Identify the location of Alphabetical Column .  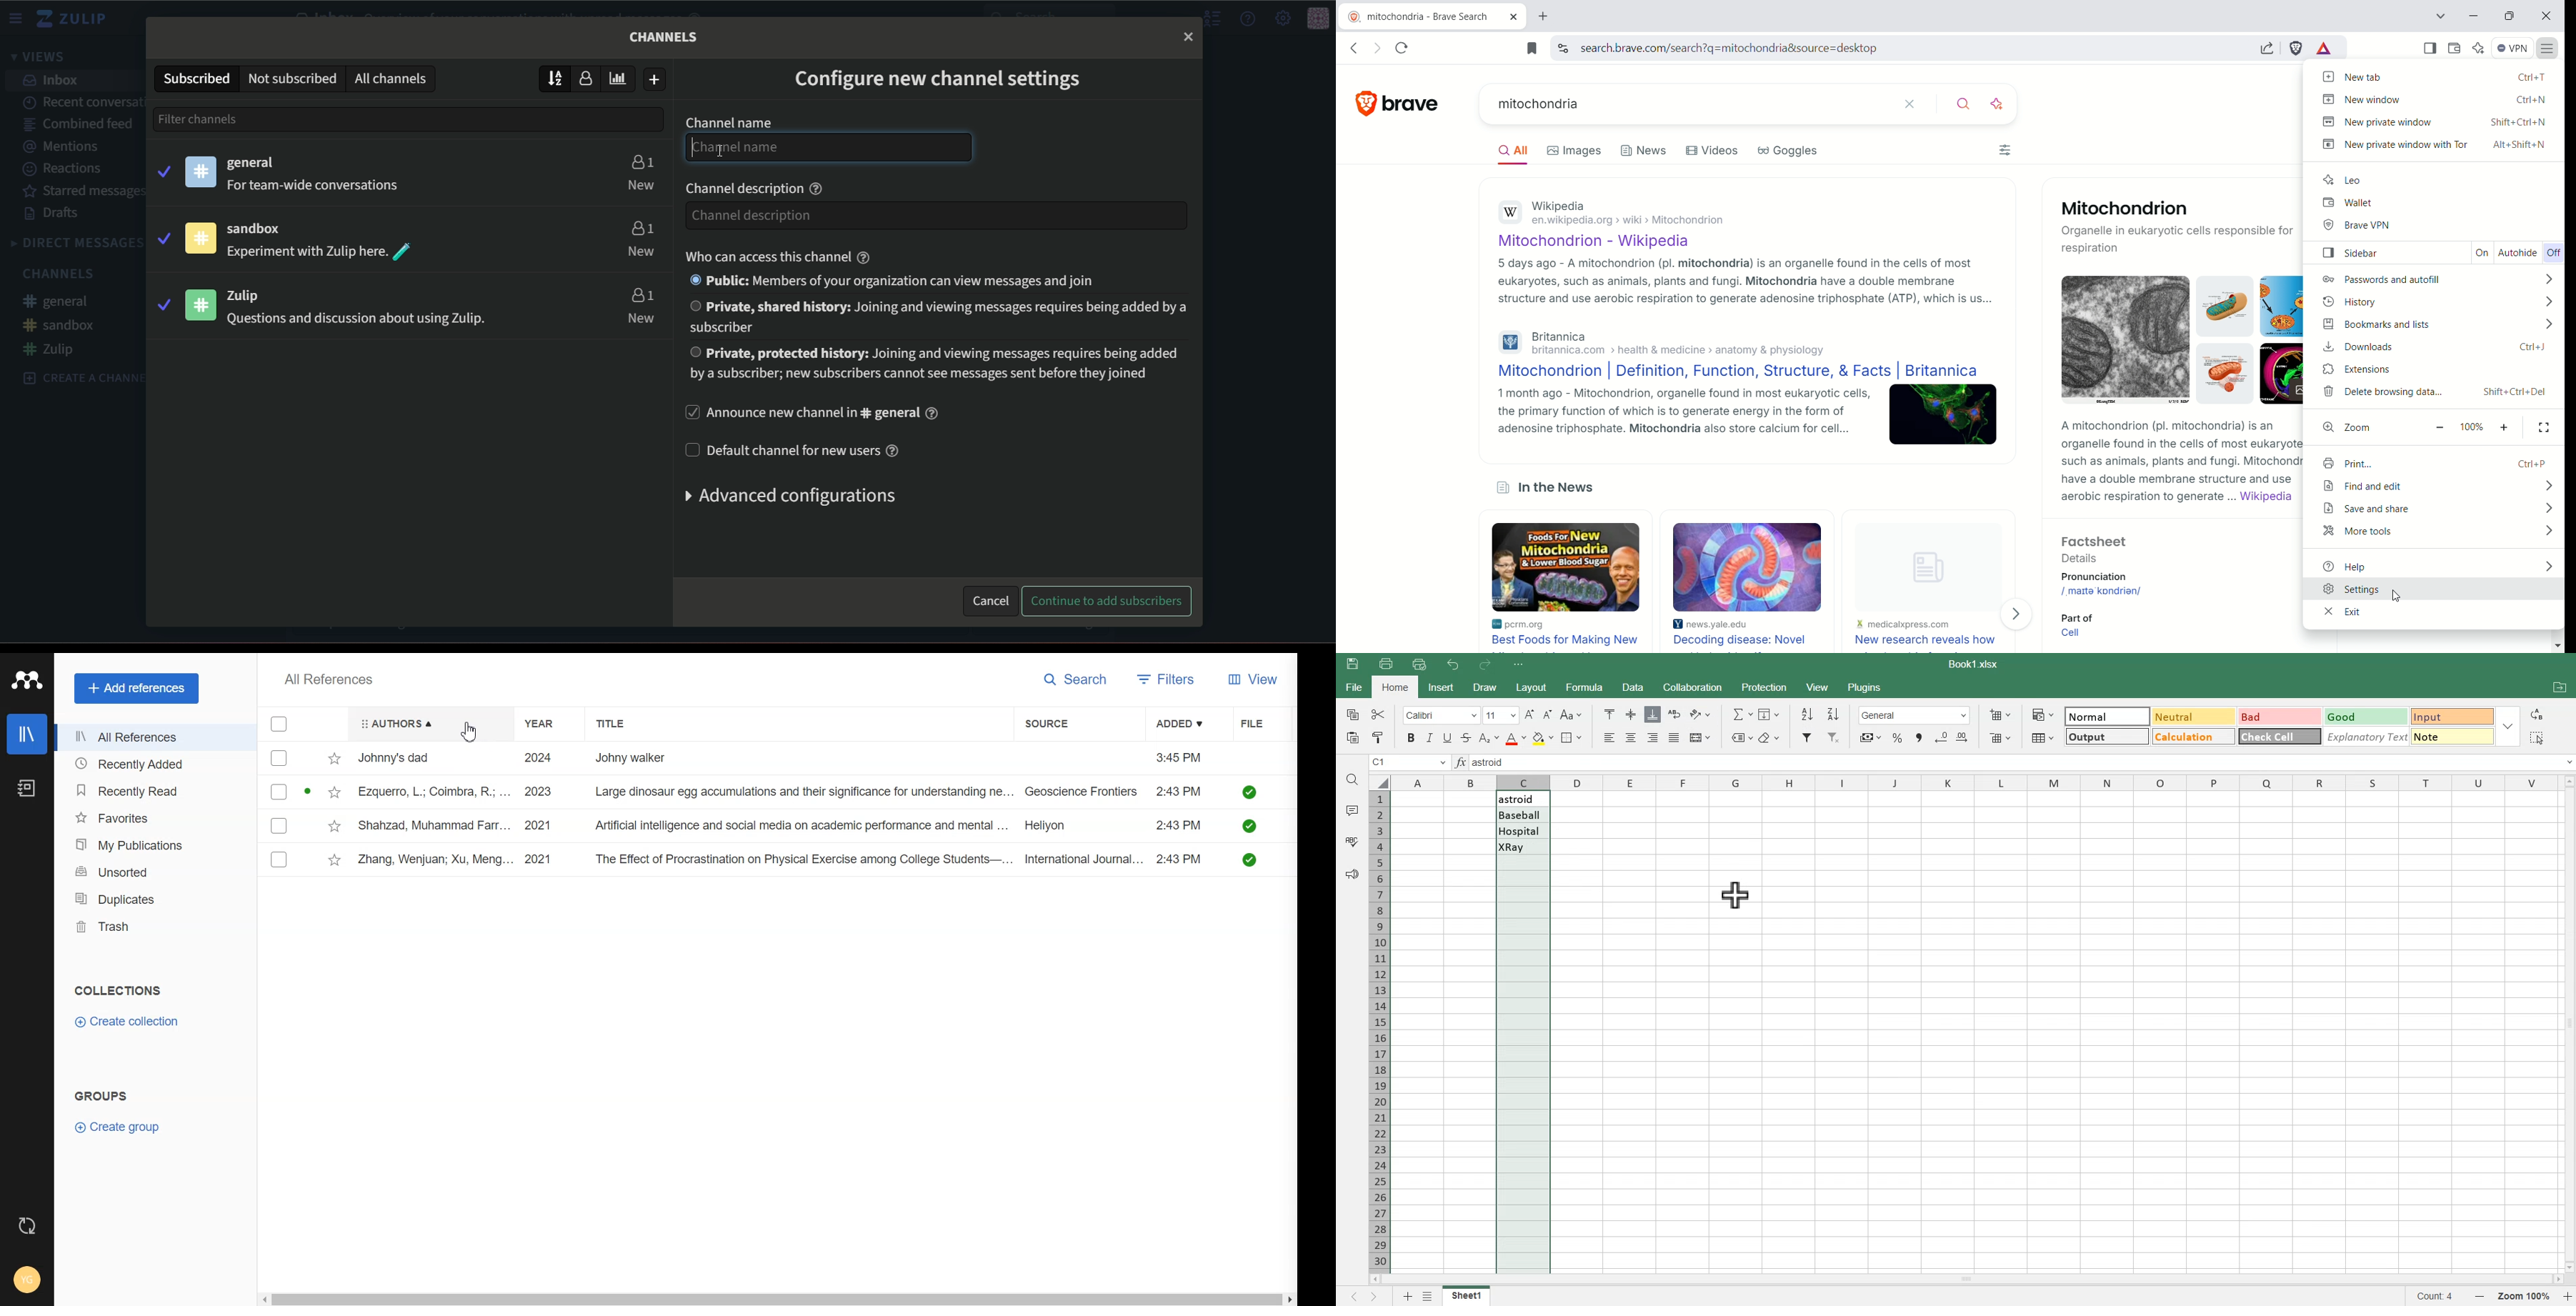
(1974, 782).